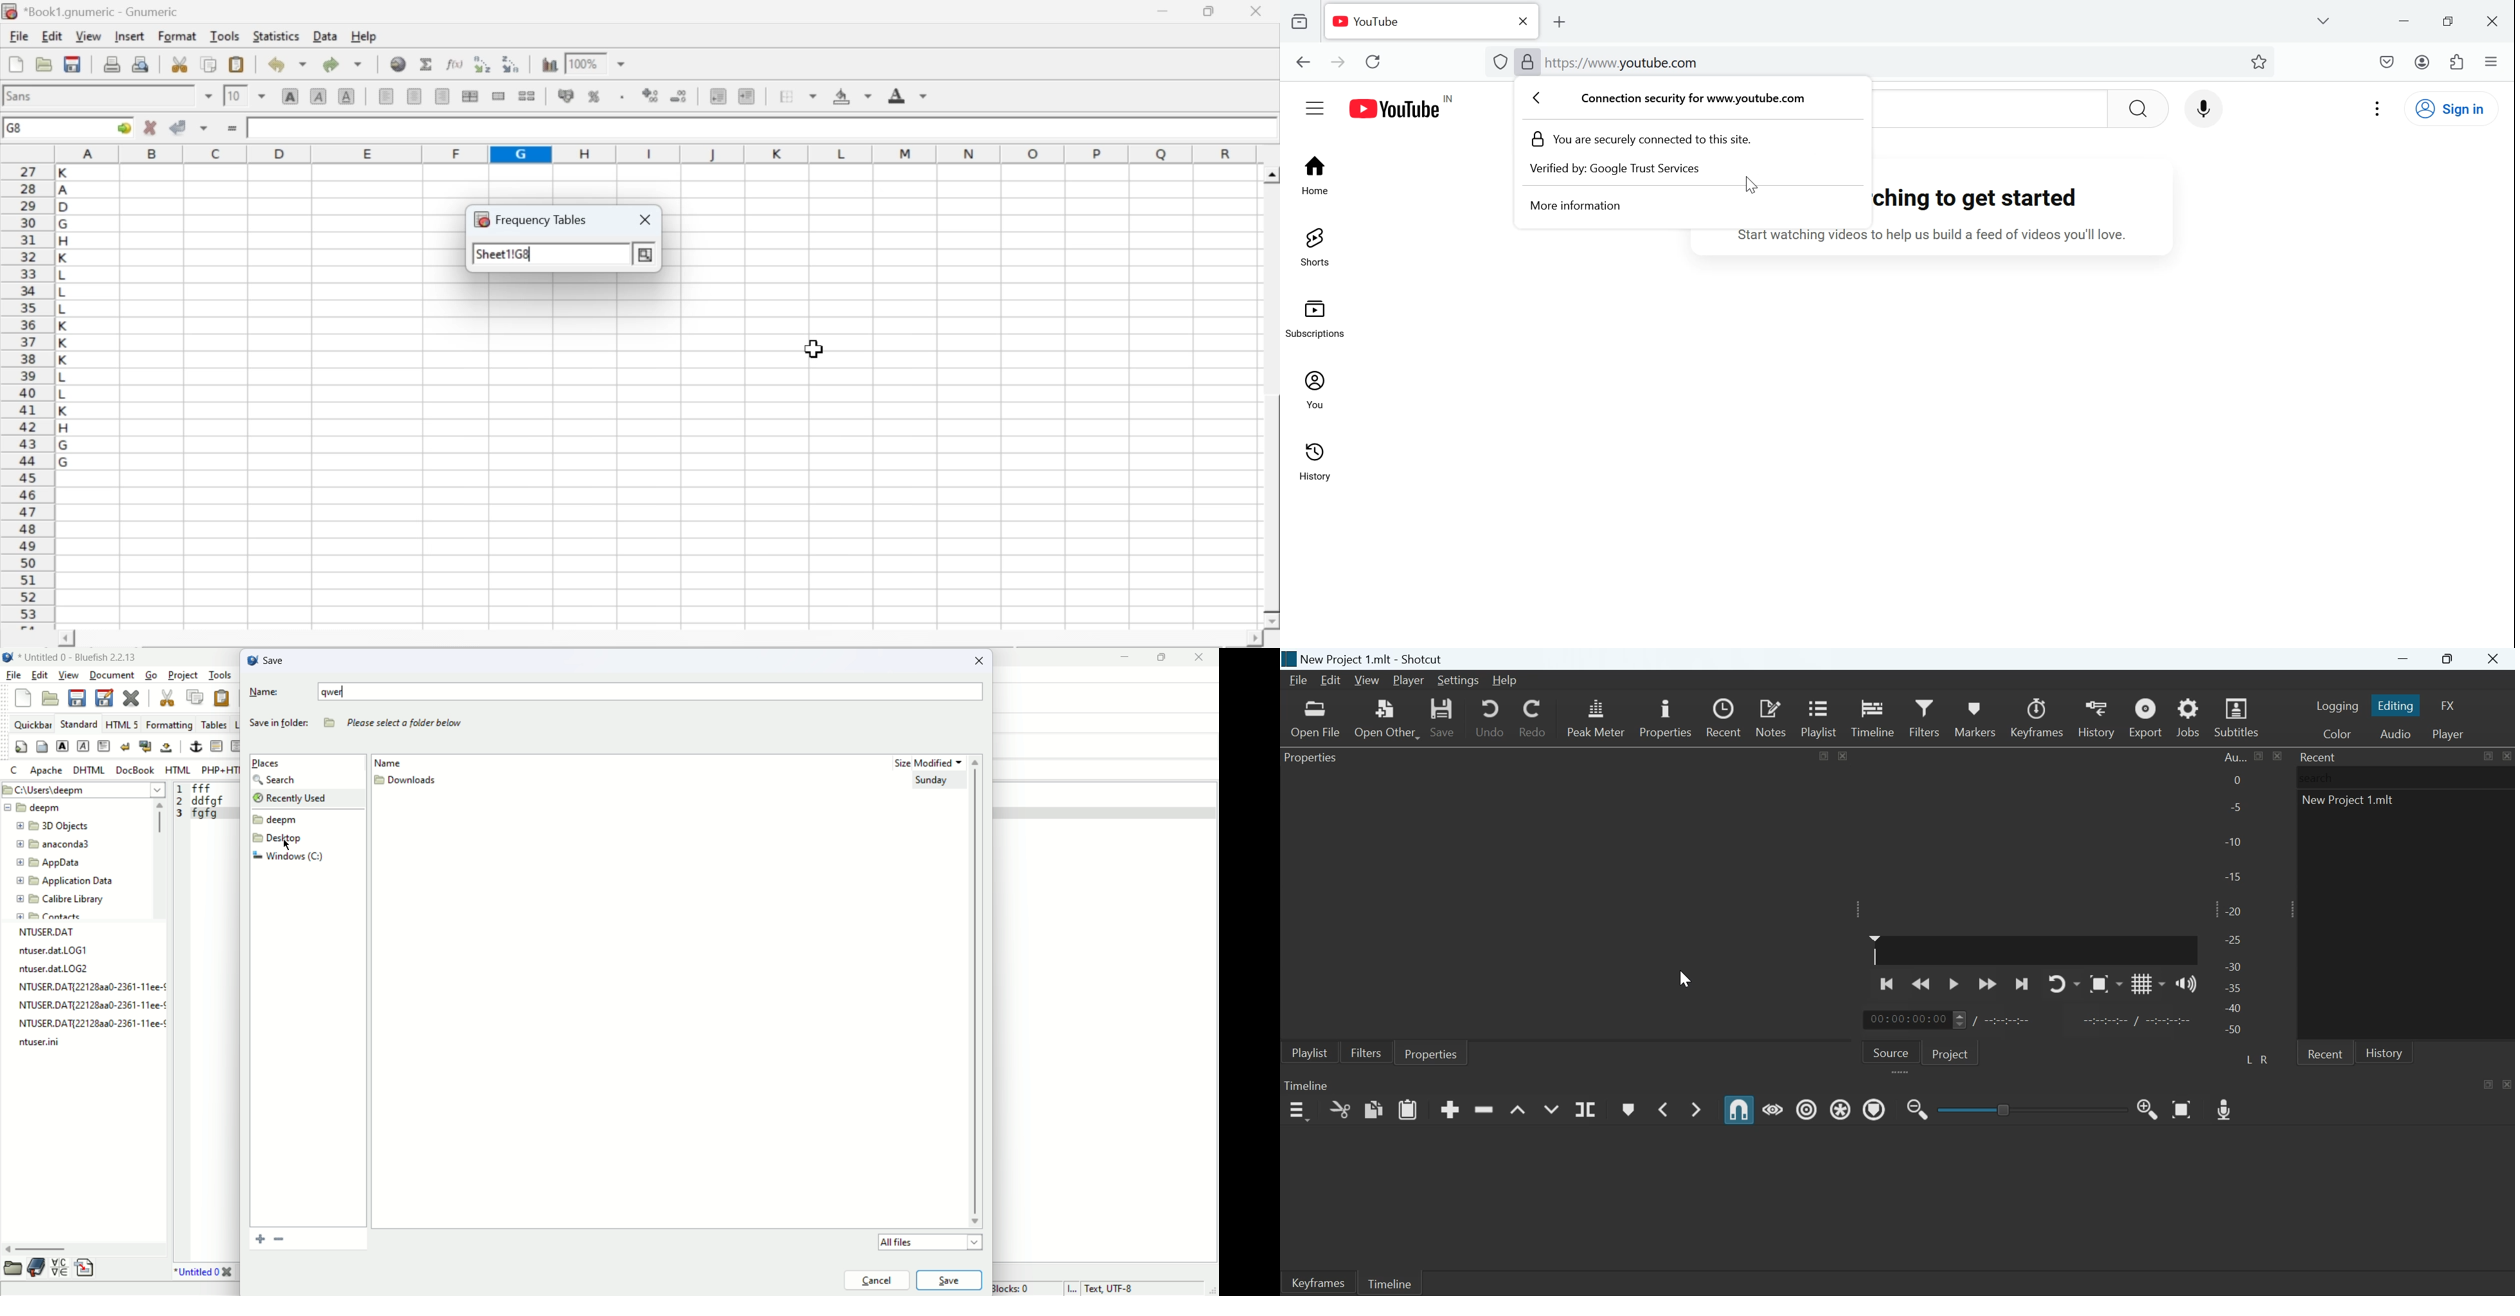 This screenshot has height=1316, width=2520. What do you see at coordinates (1989, 109) in the screenshot?
I see `Search field` at bounding box center [1989, 109].